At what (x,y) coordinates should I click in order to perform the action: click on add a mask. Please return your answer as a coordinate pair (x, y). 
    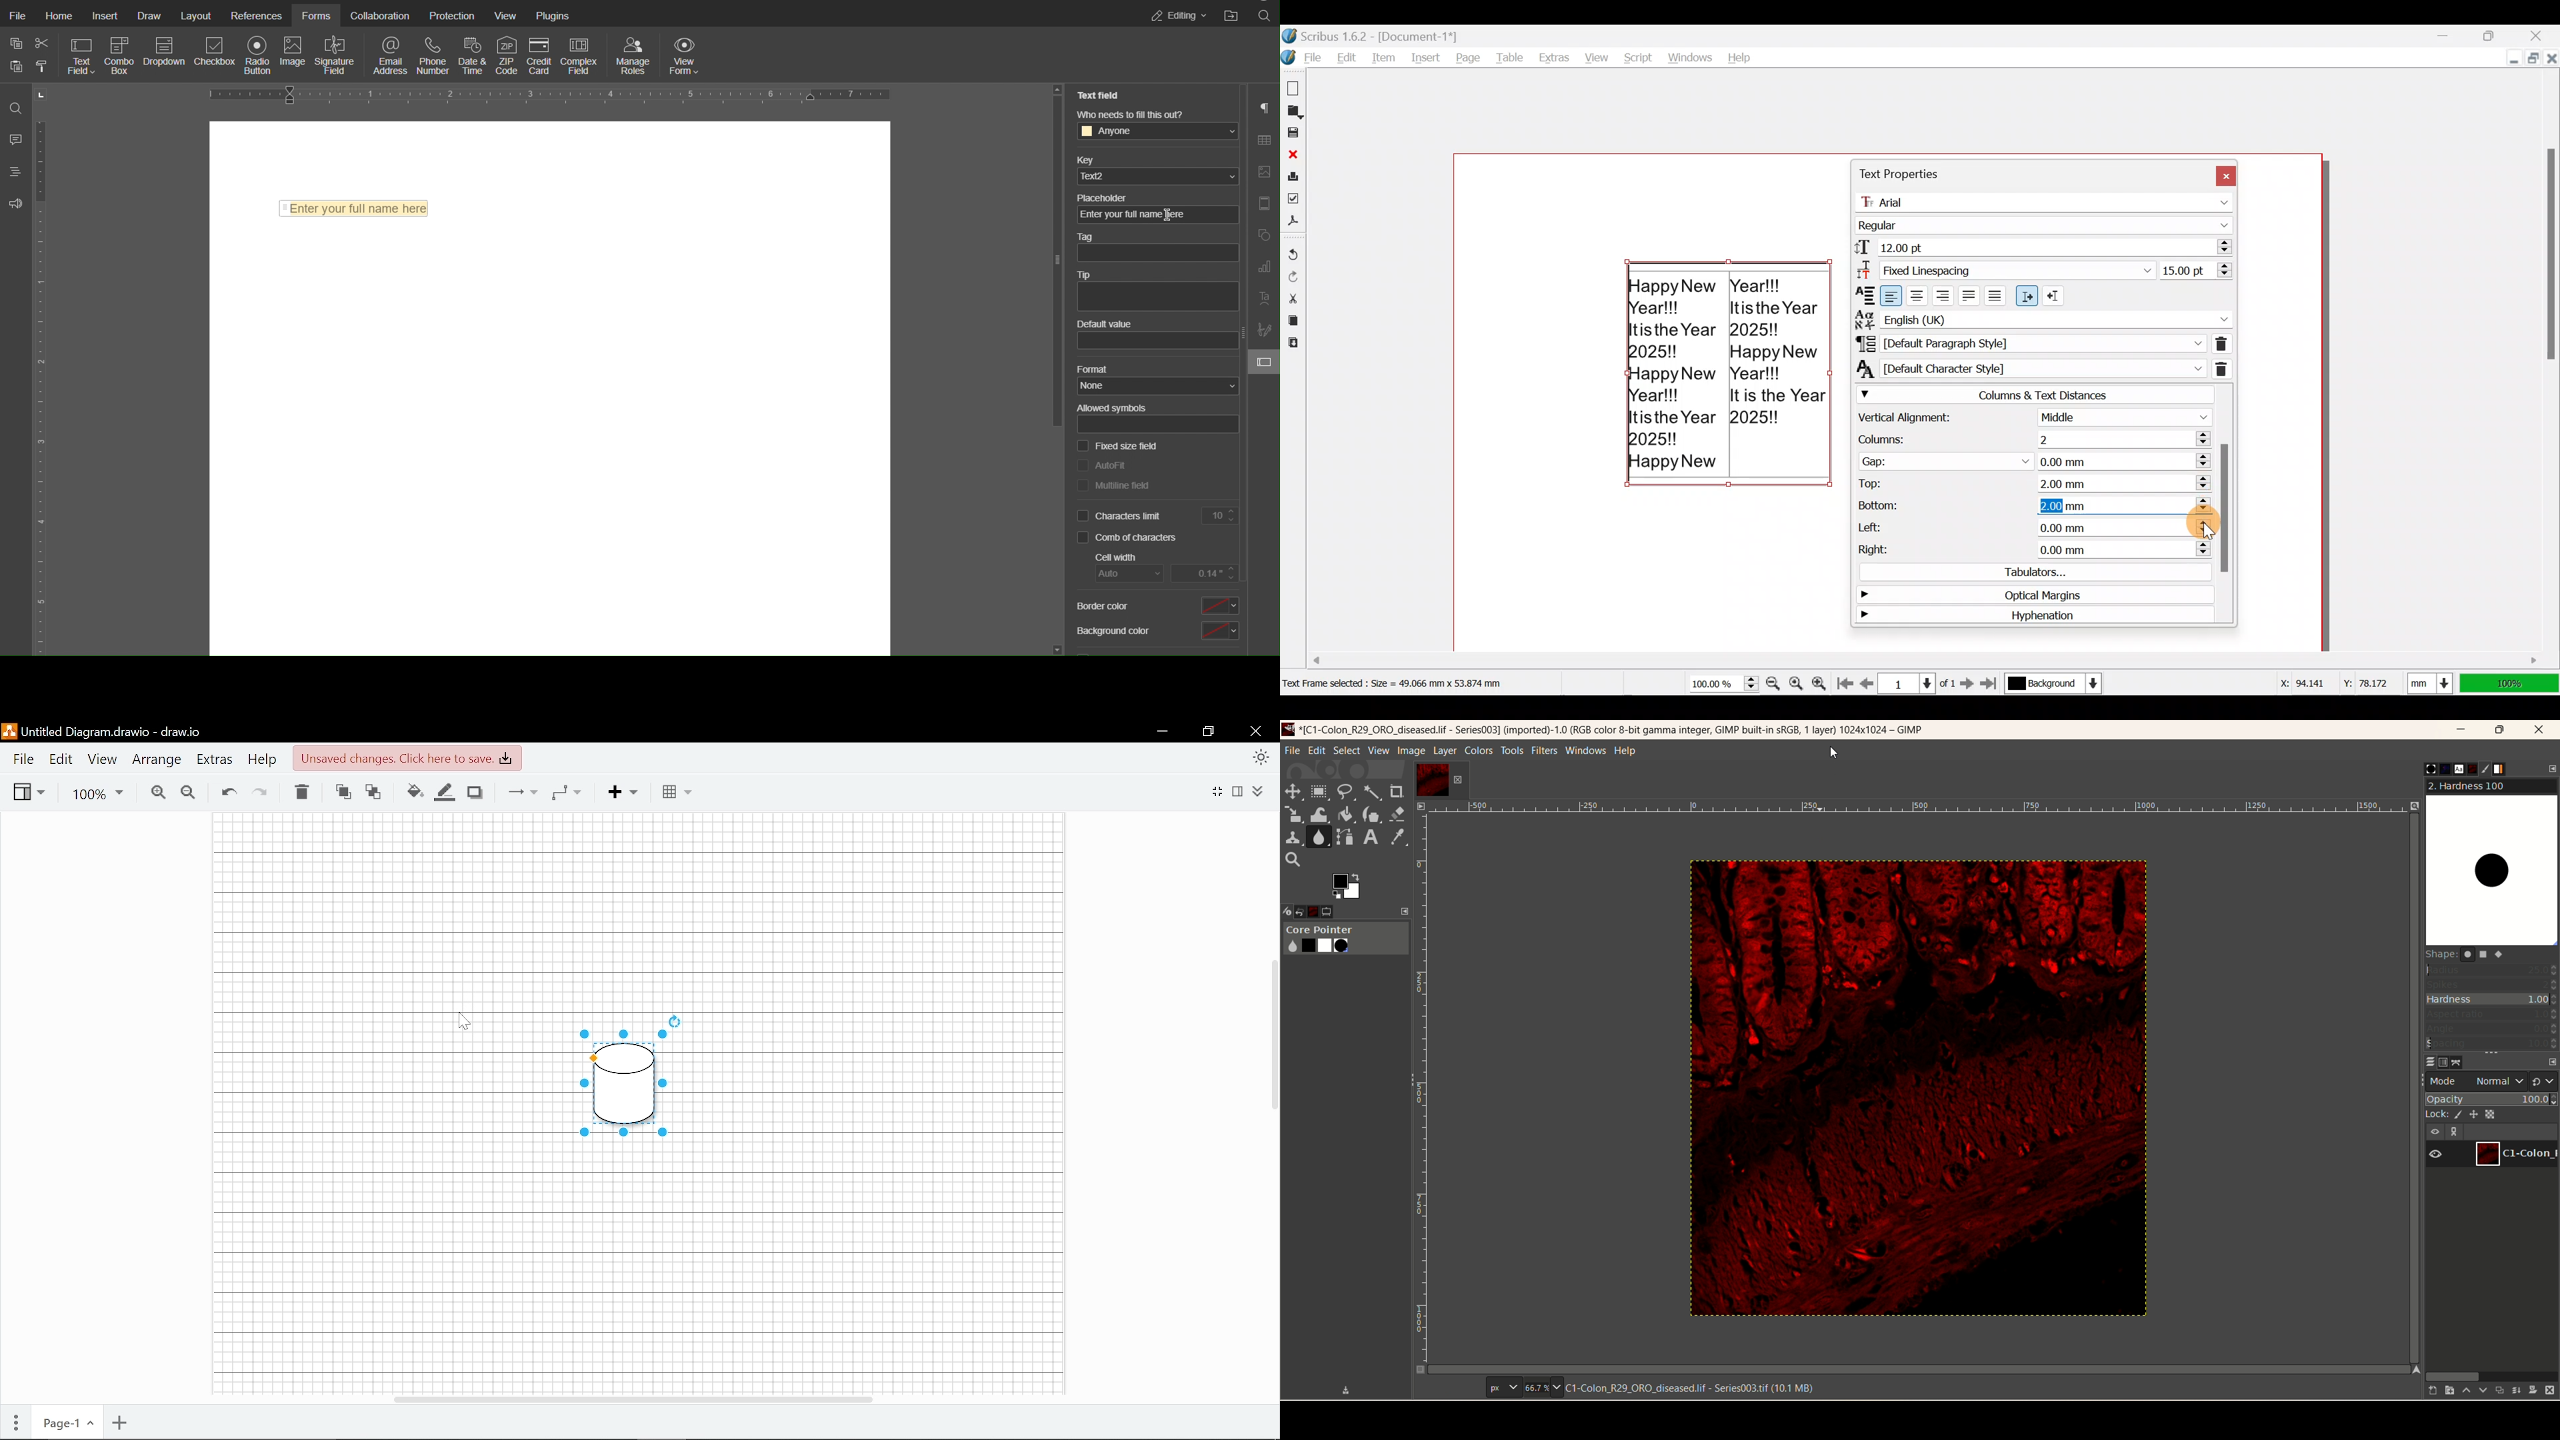
    Looking at the image, I should click on (2533, 1389).